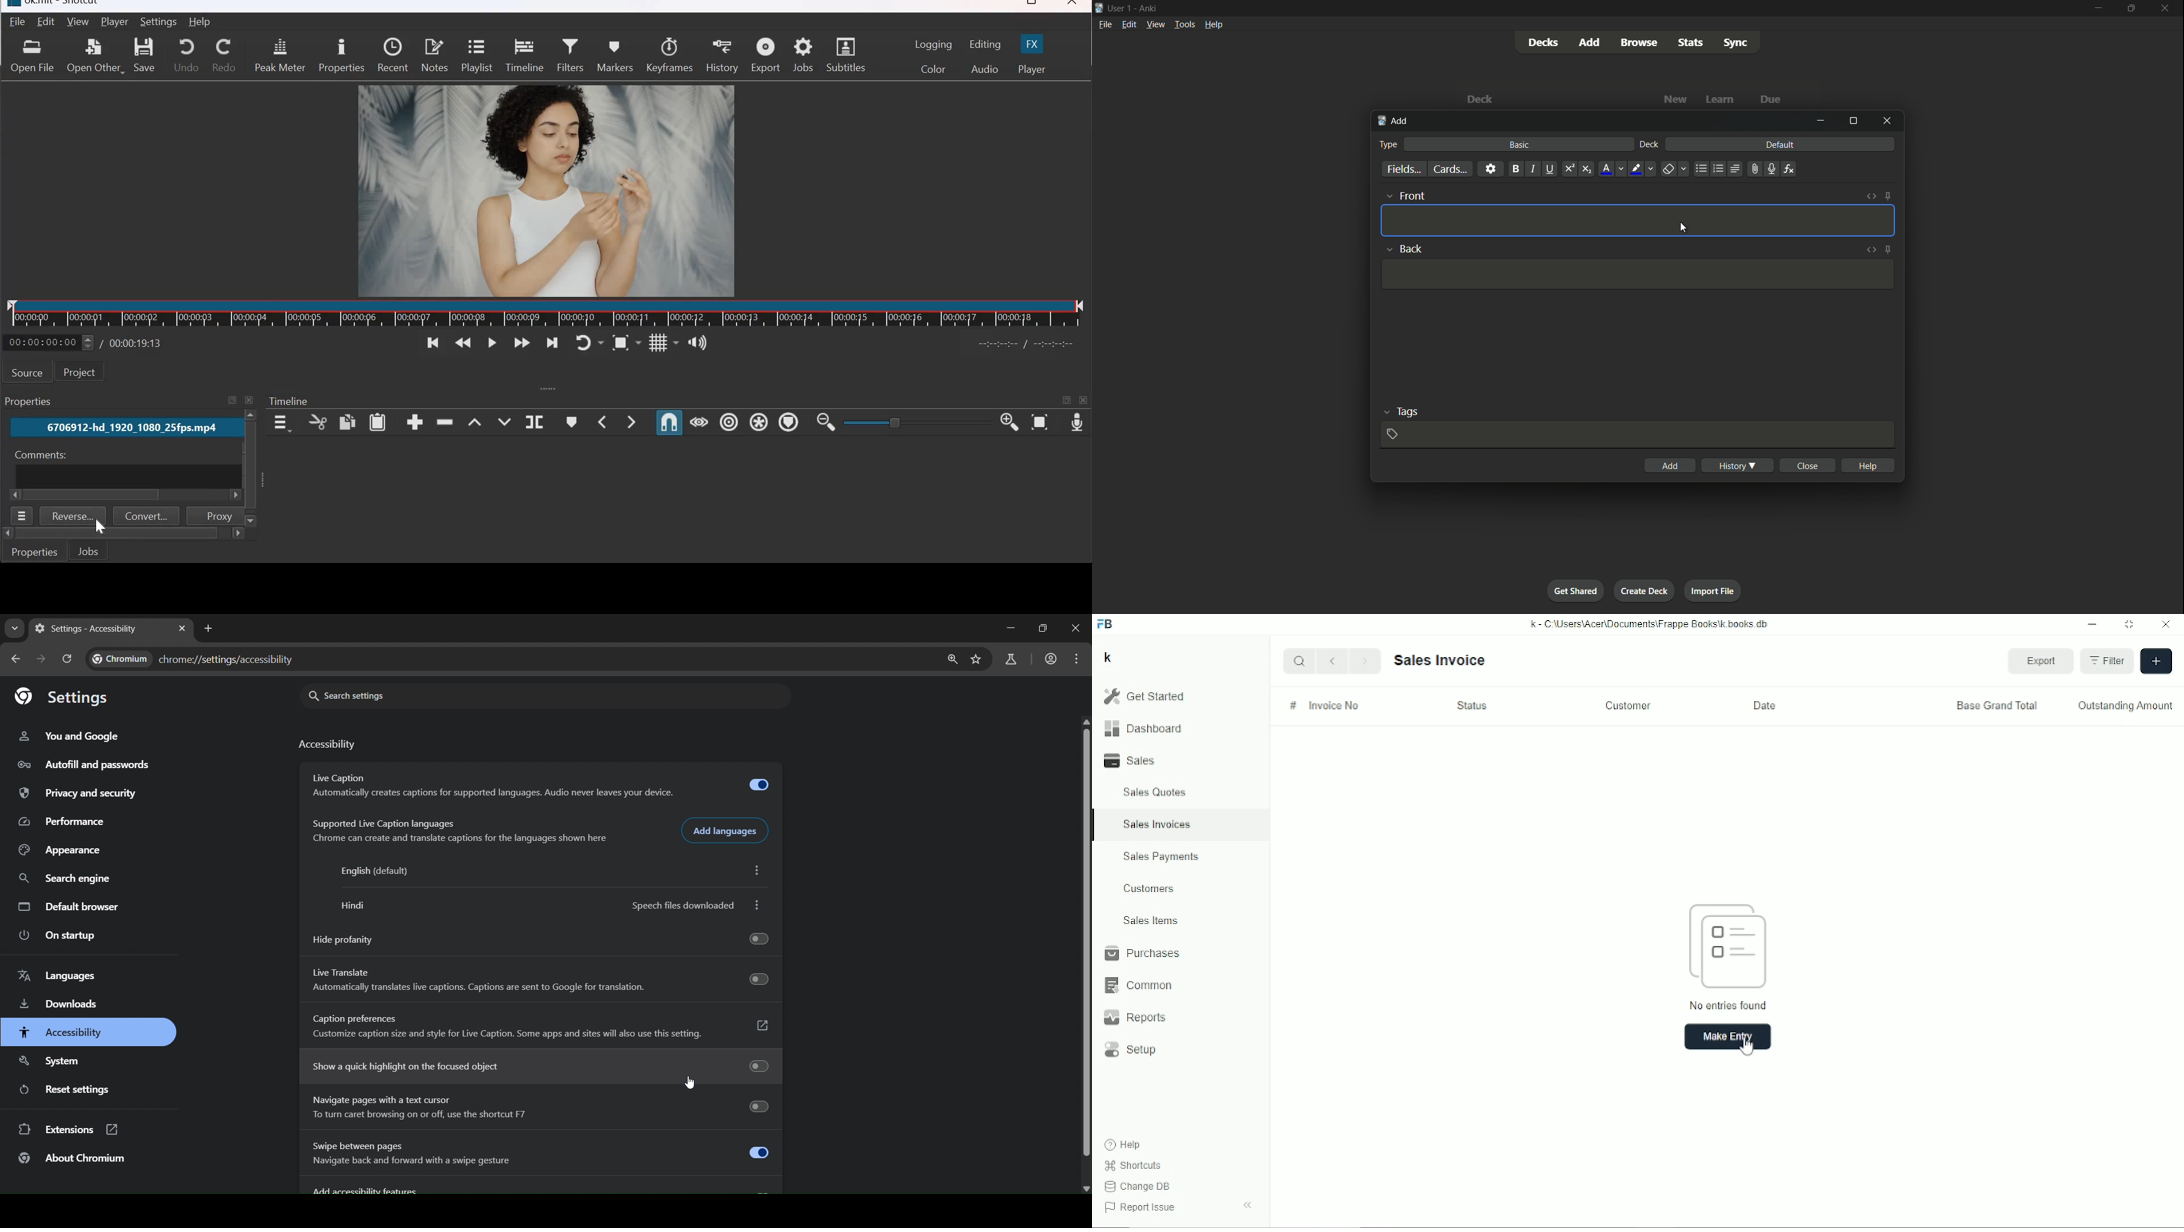 The width and height of the screenshot is (2184, 1232). What do you see at coordinates (1650, 145) in the screenshot?
I see `deck` at bounding box center [1650, 145].